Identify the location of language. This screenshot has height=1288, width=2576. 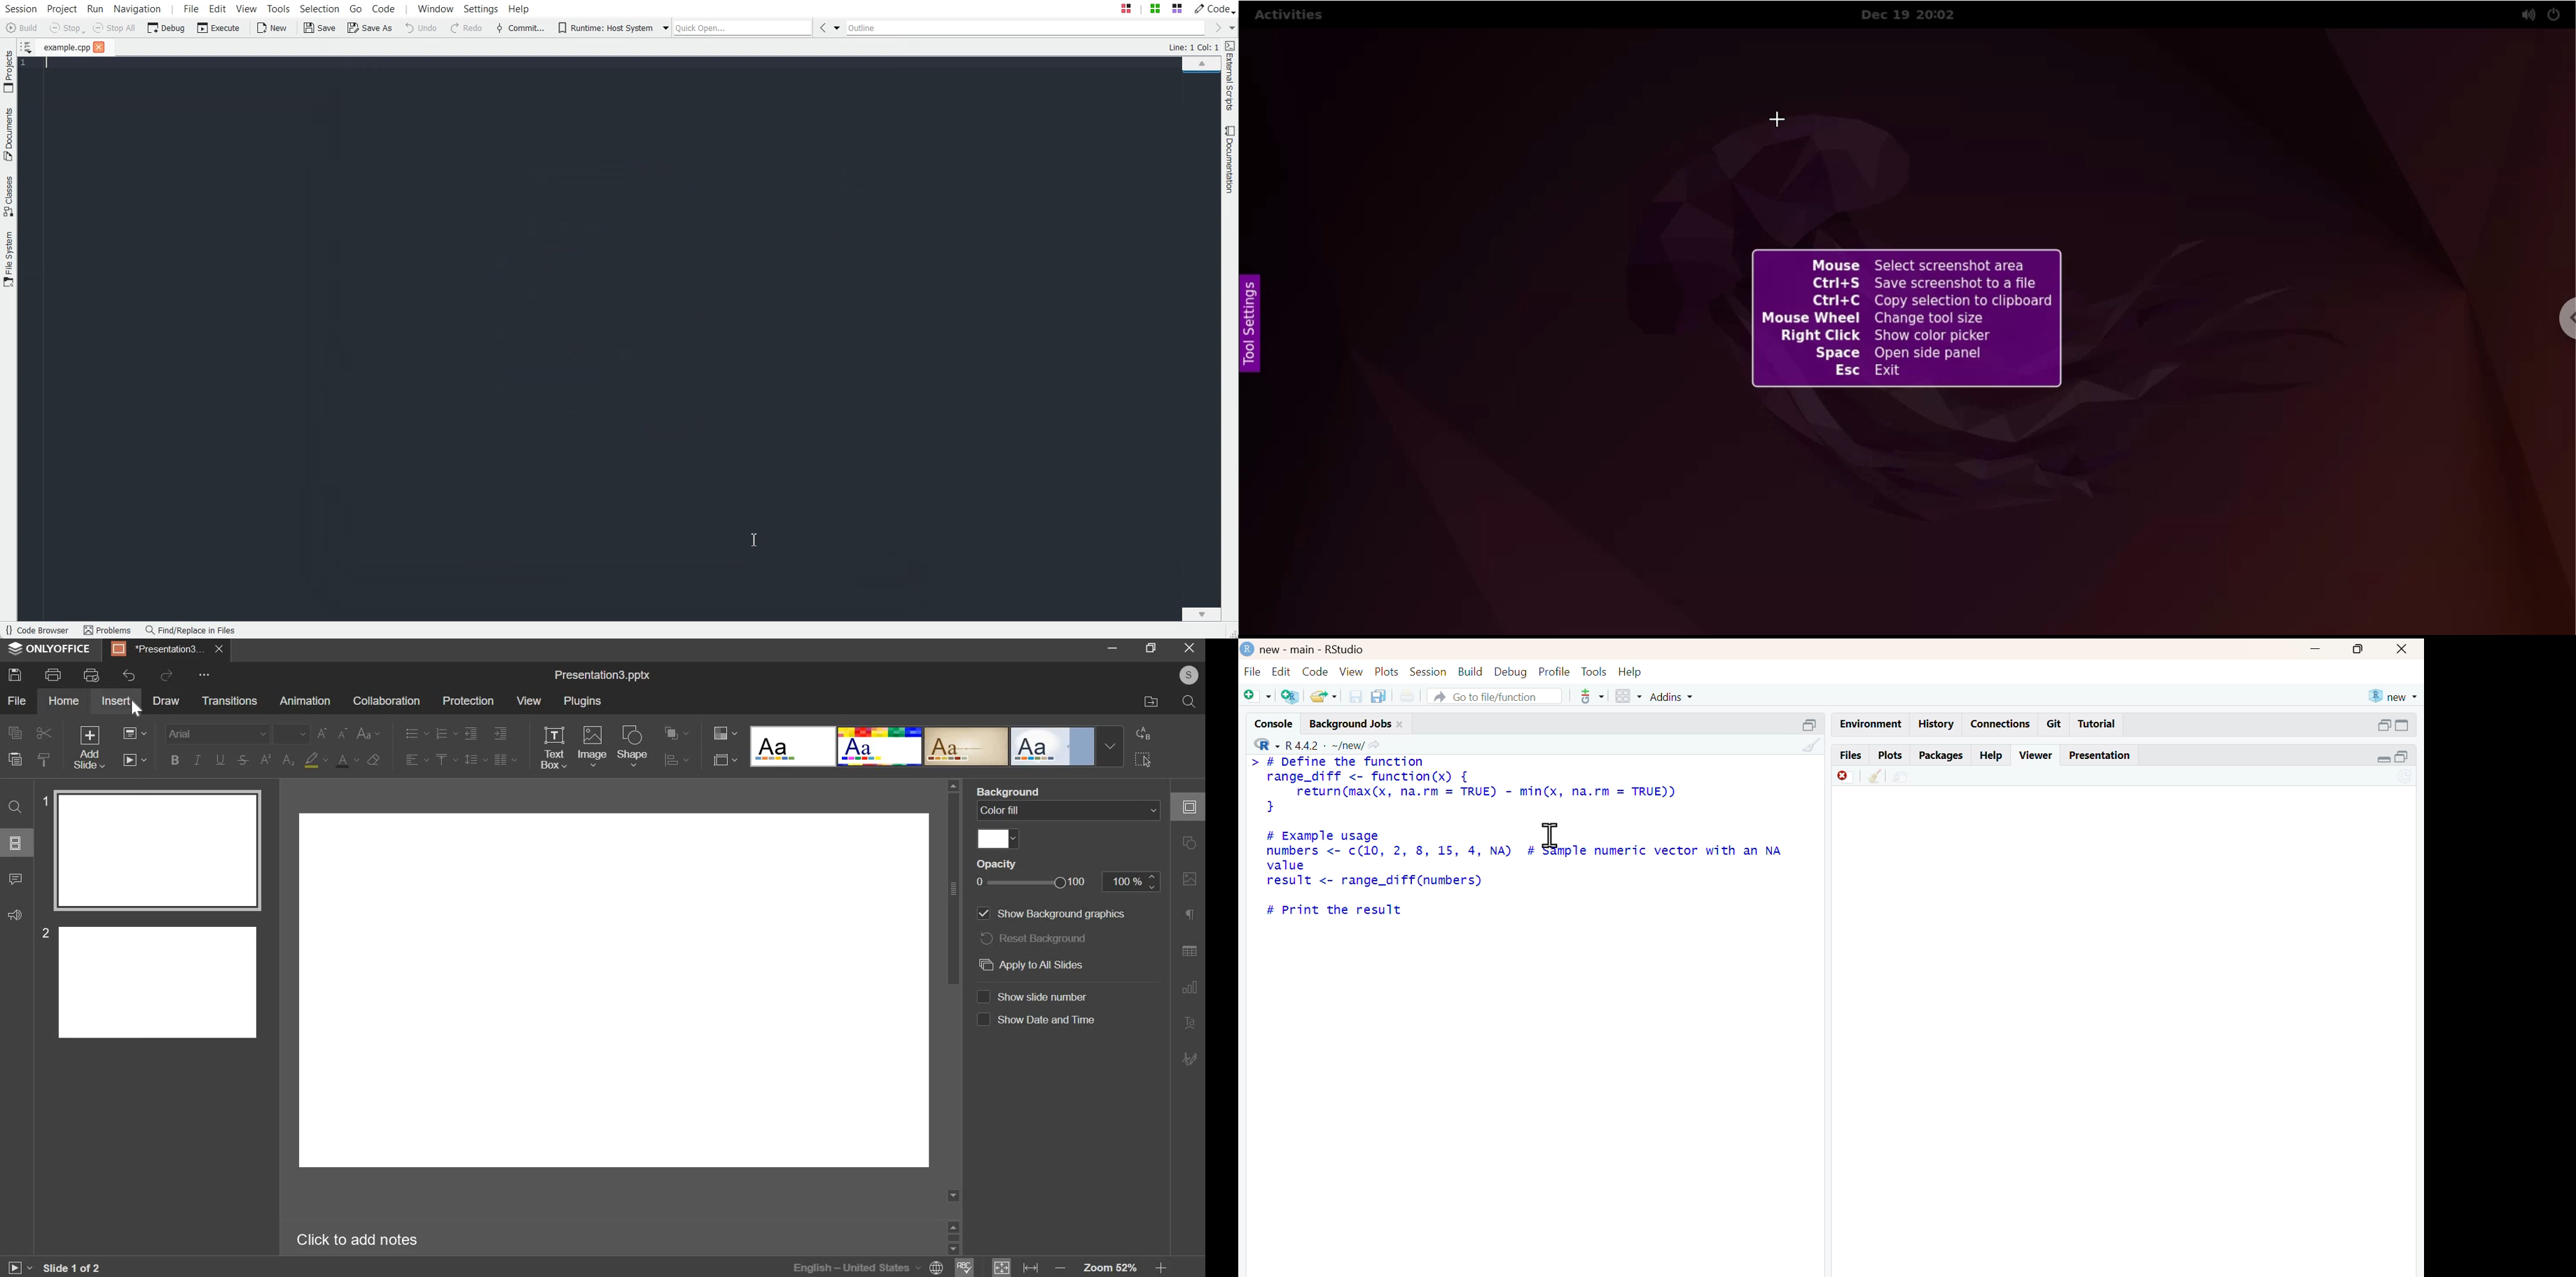
(839, 1266).